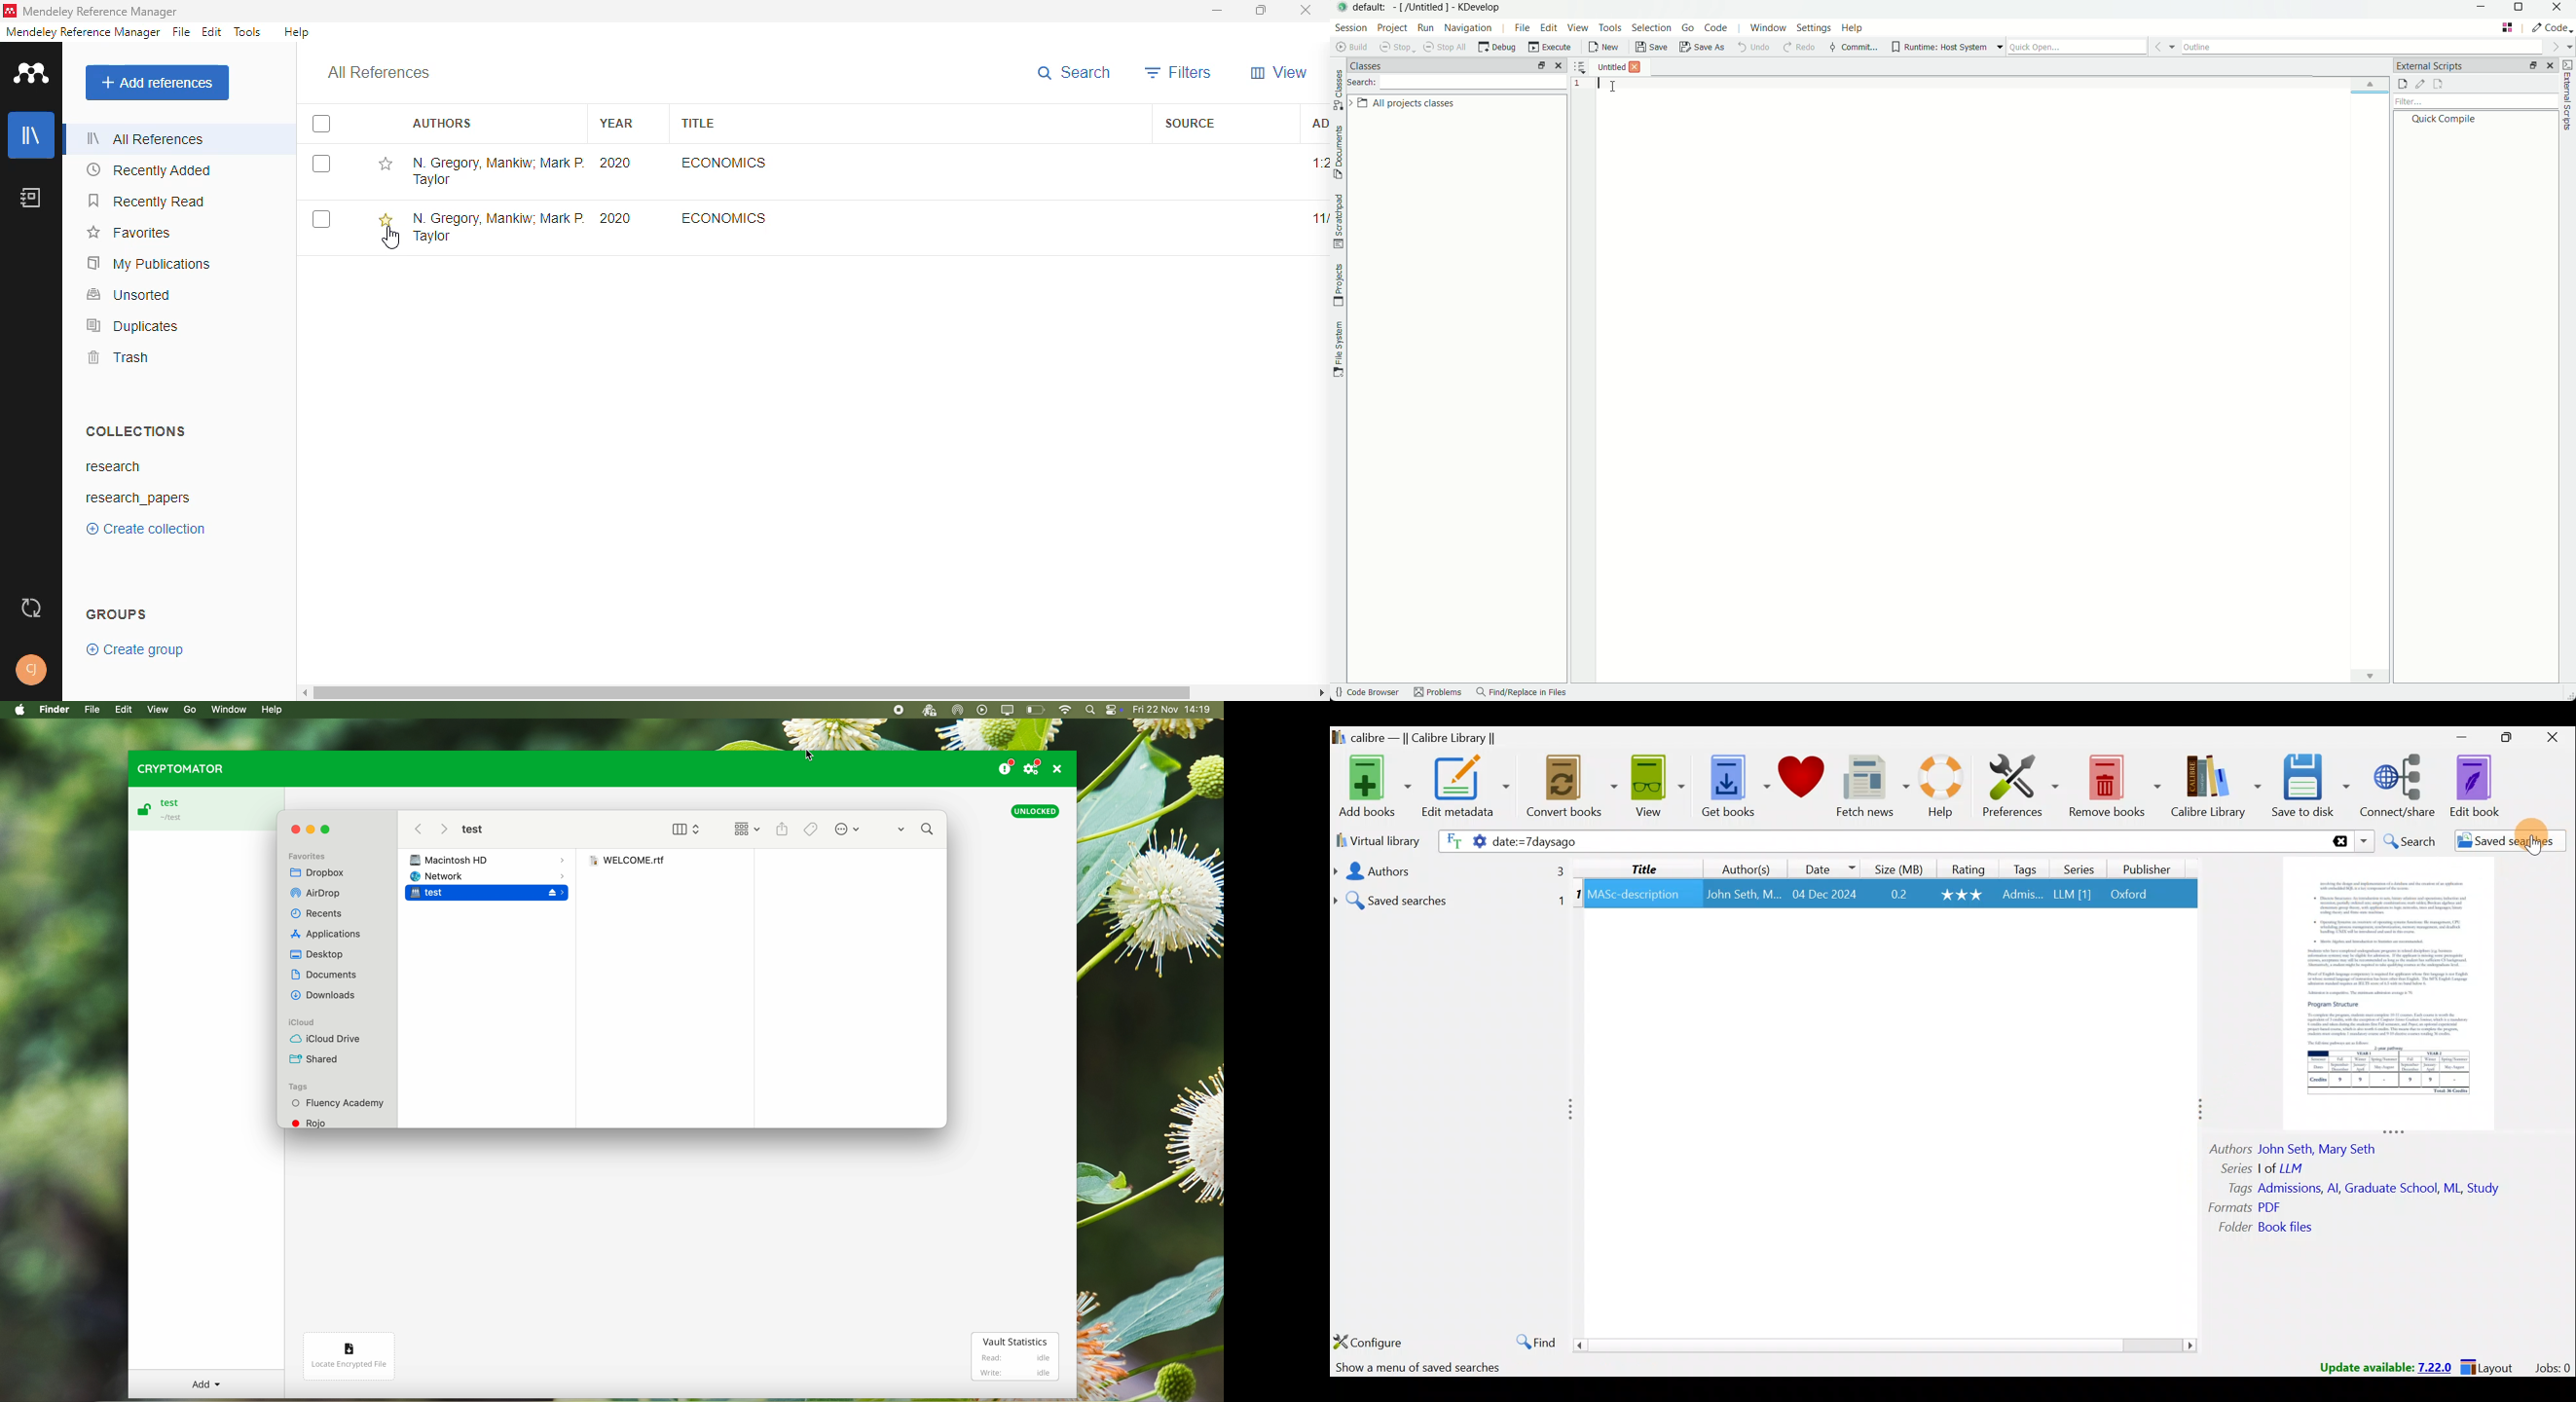  What do you see at coordinates (2026, 868) in the screenshot?
I see `Tags` at bounding box center [2026, 868].